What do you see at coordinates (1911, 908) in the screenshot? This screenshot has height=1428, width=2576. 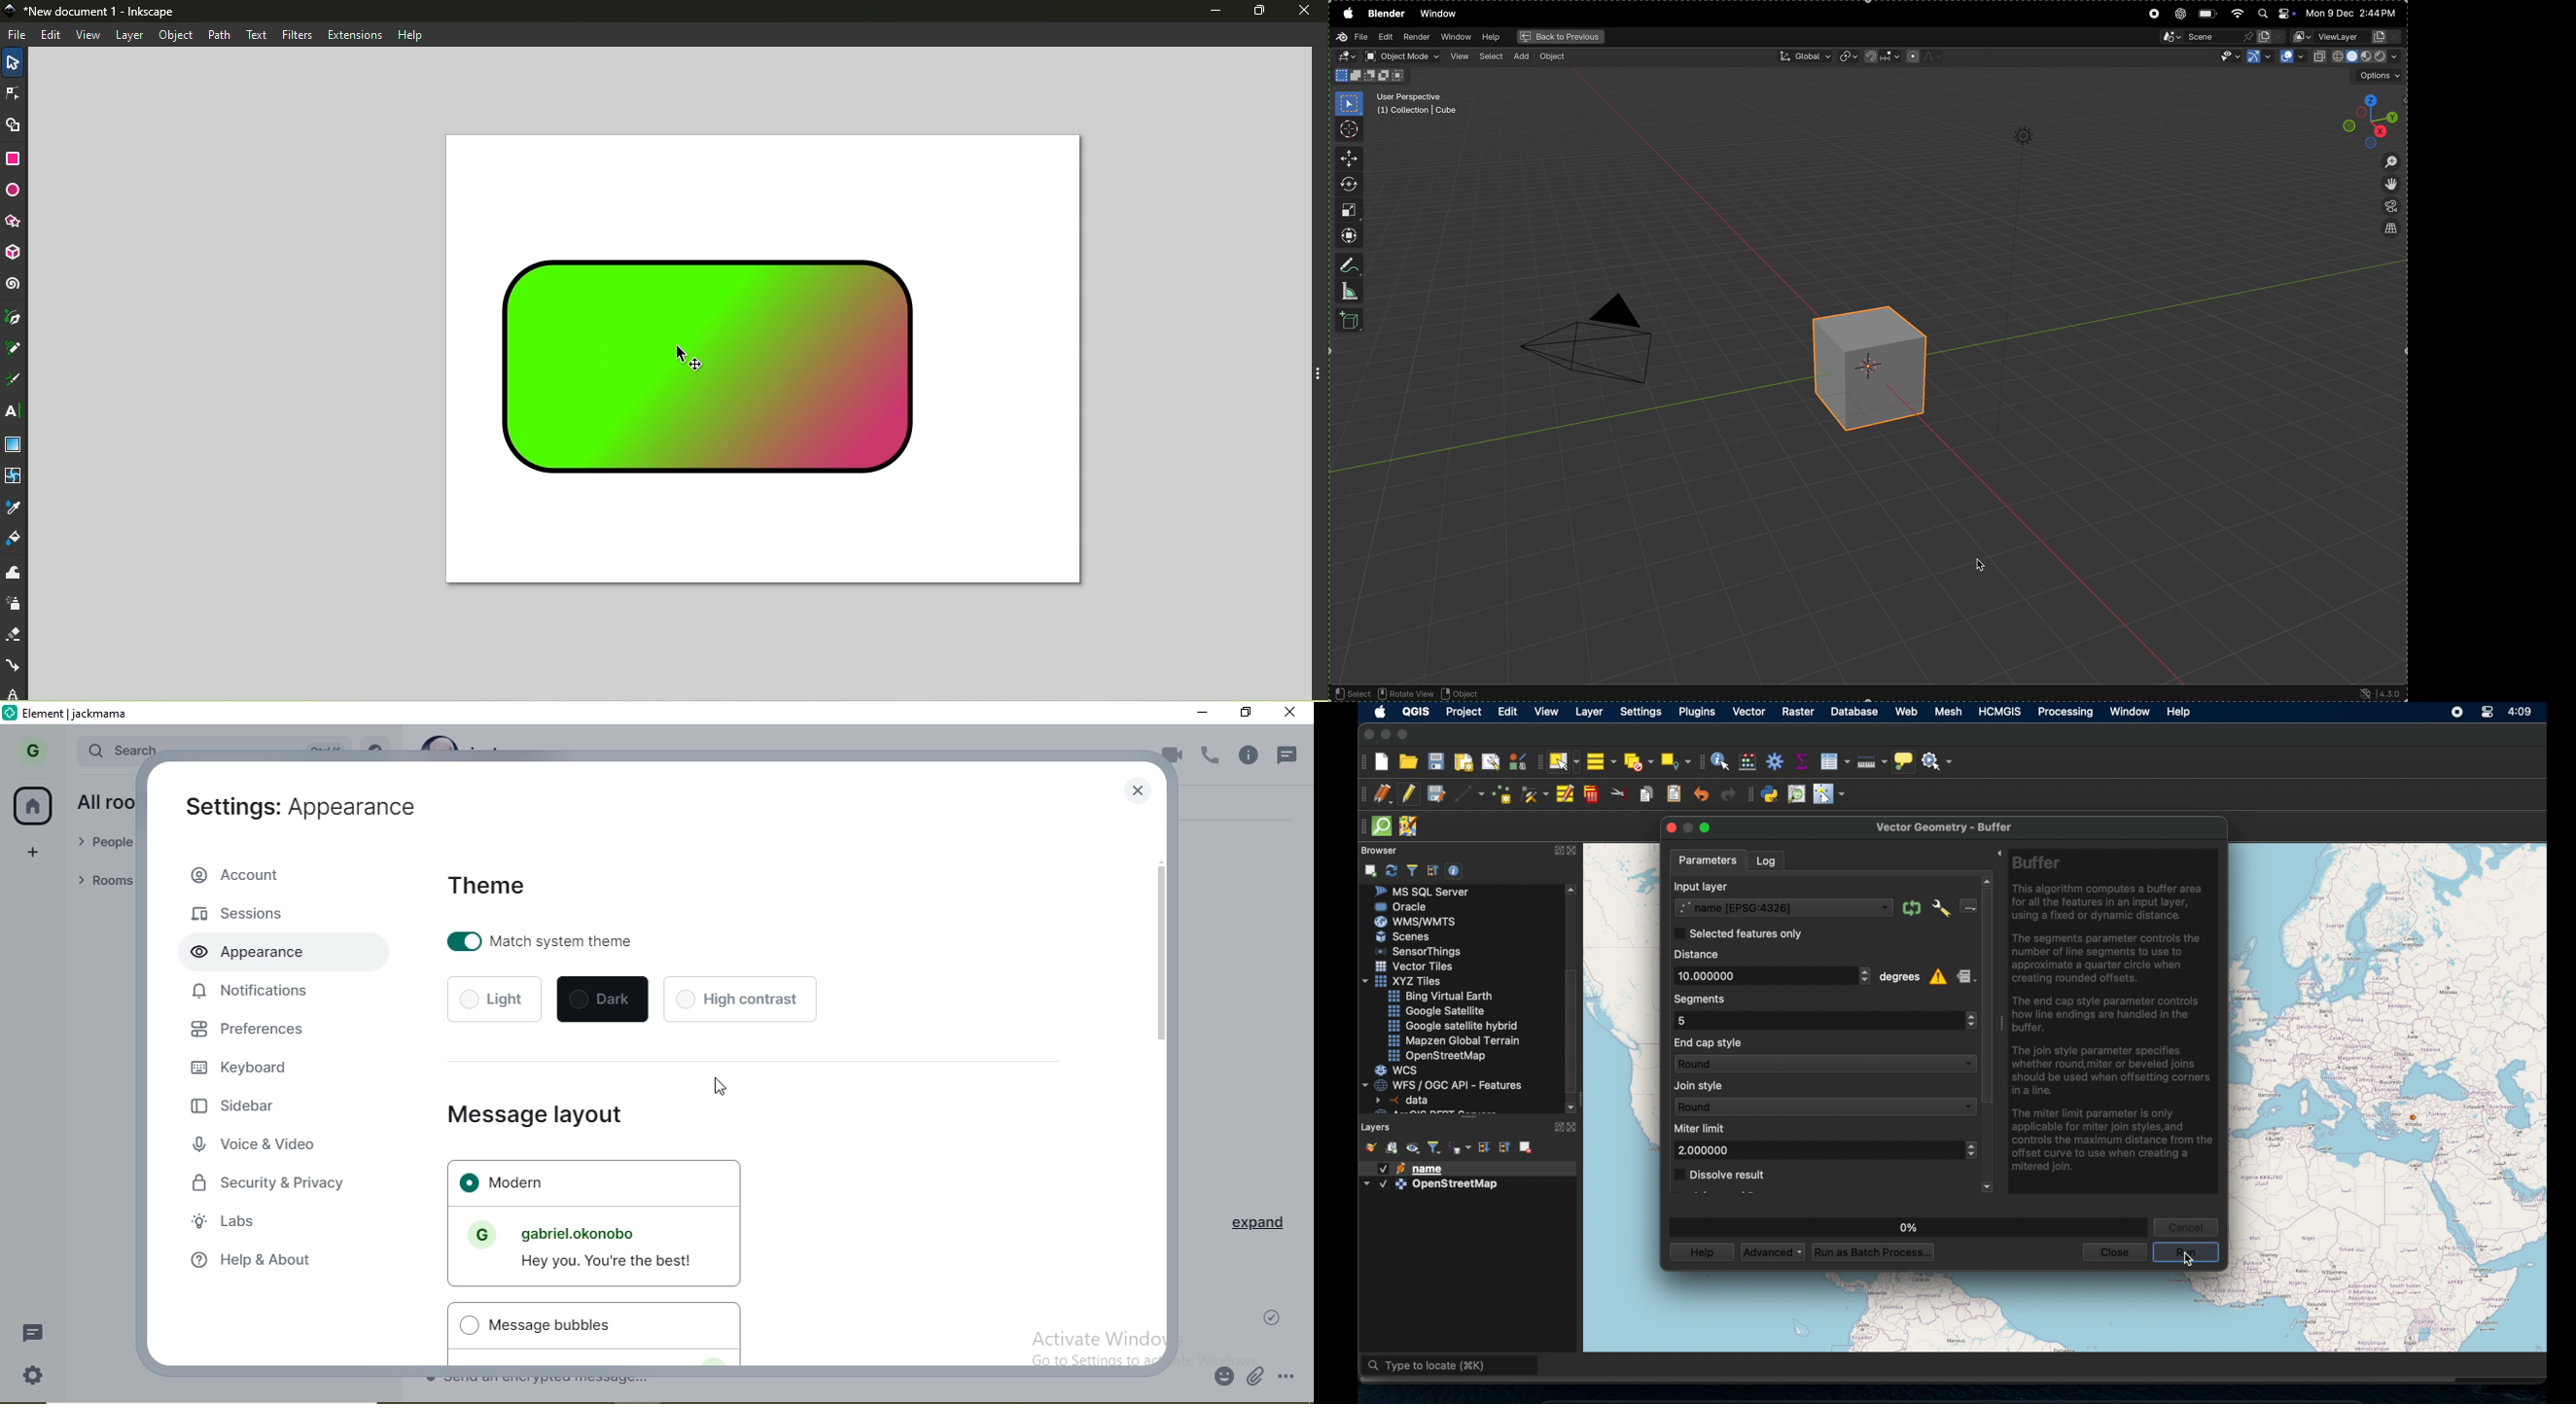 I see `iterate over this layer` at bounding box center [1911, 908].